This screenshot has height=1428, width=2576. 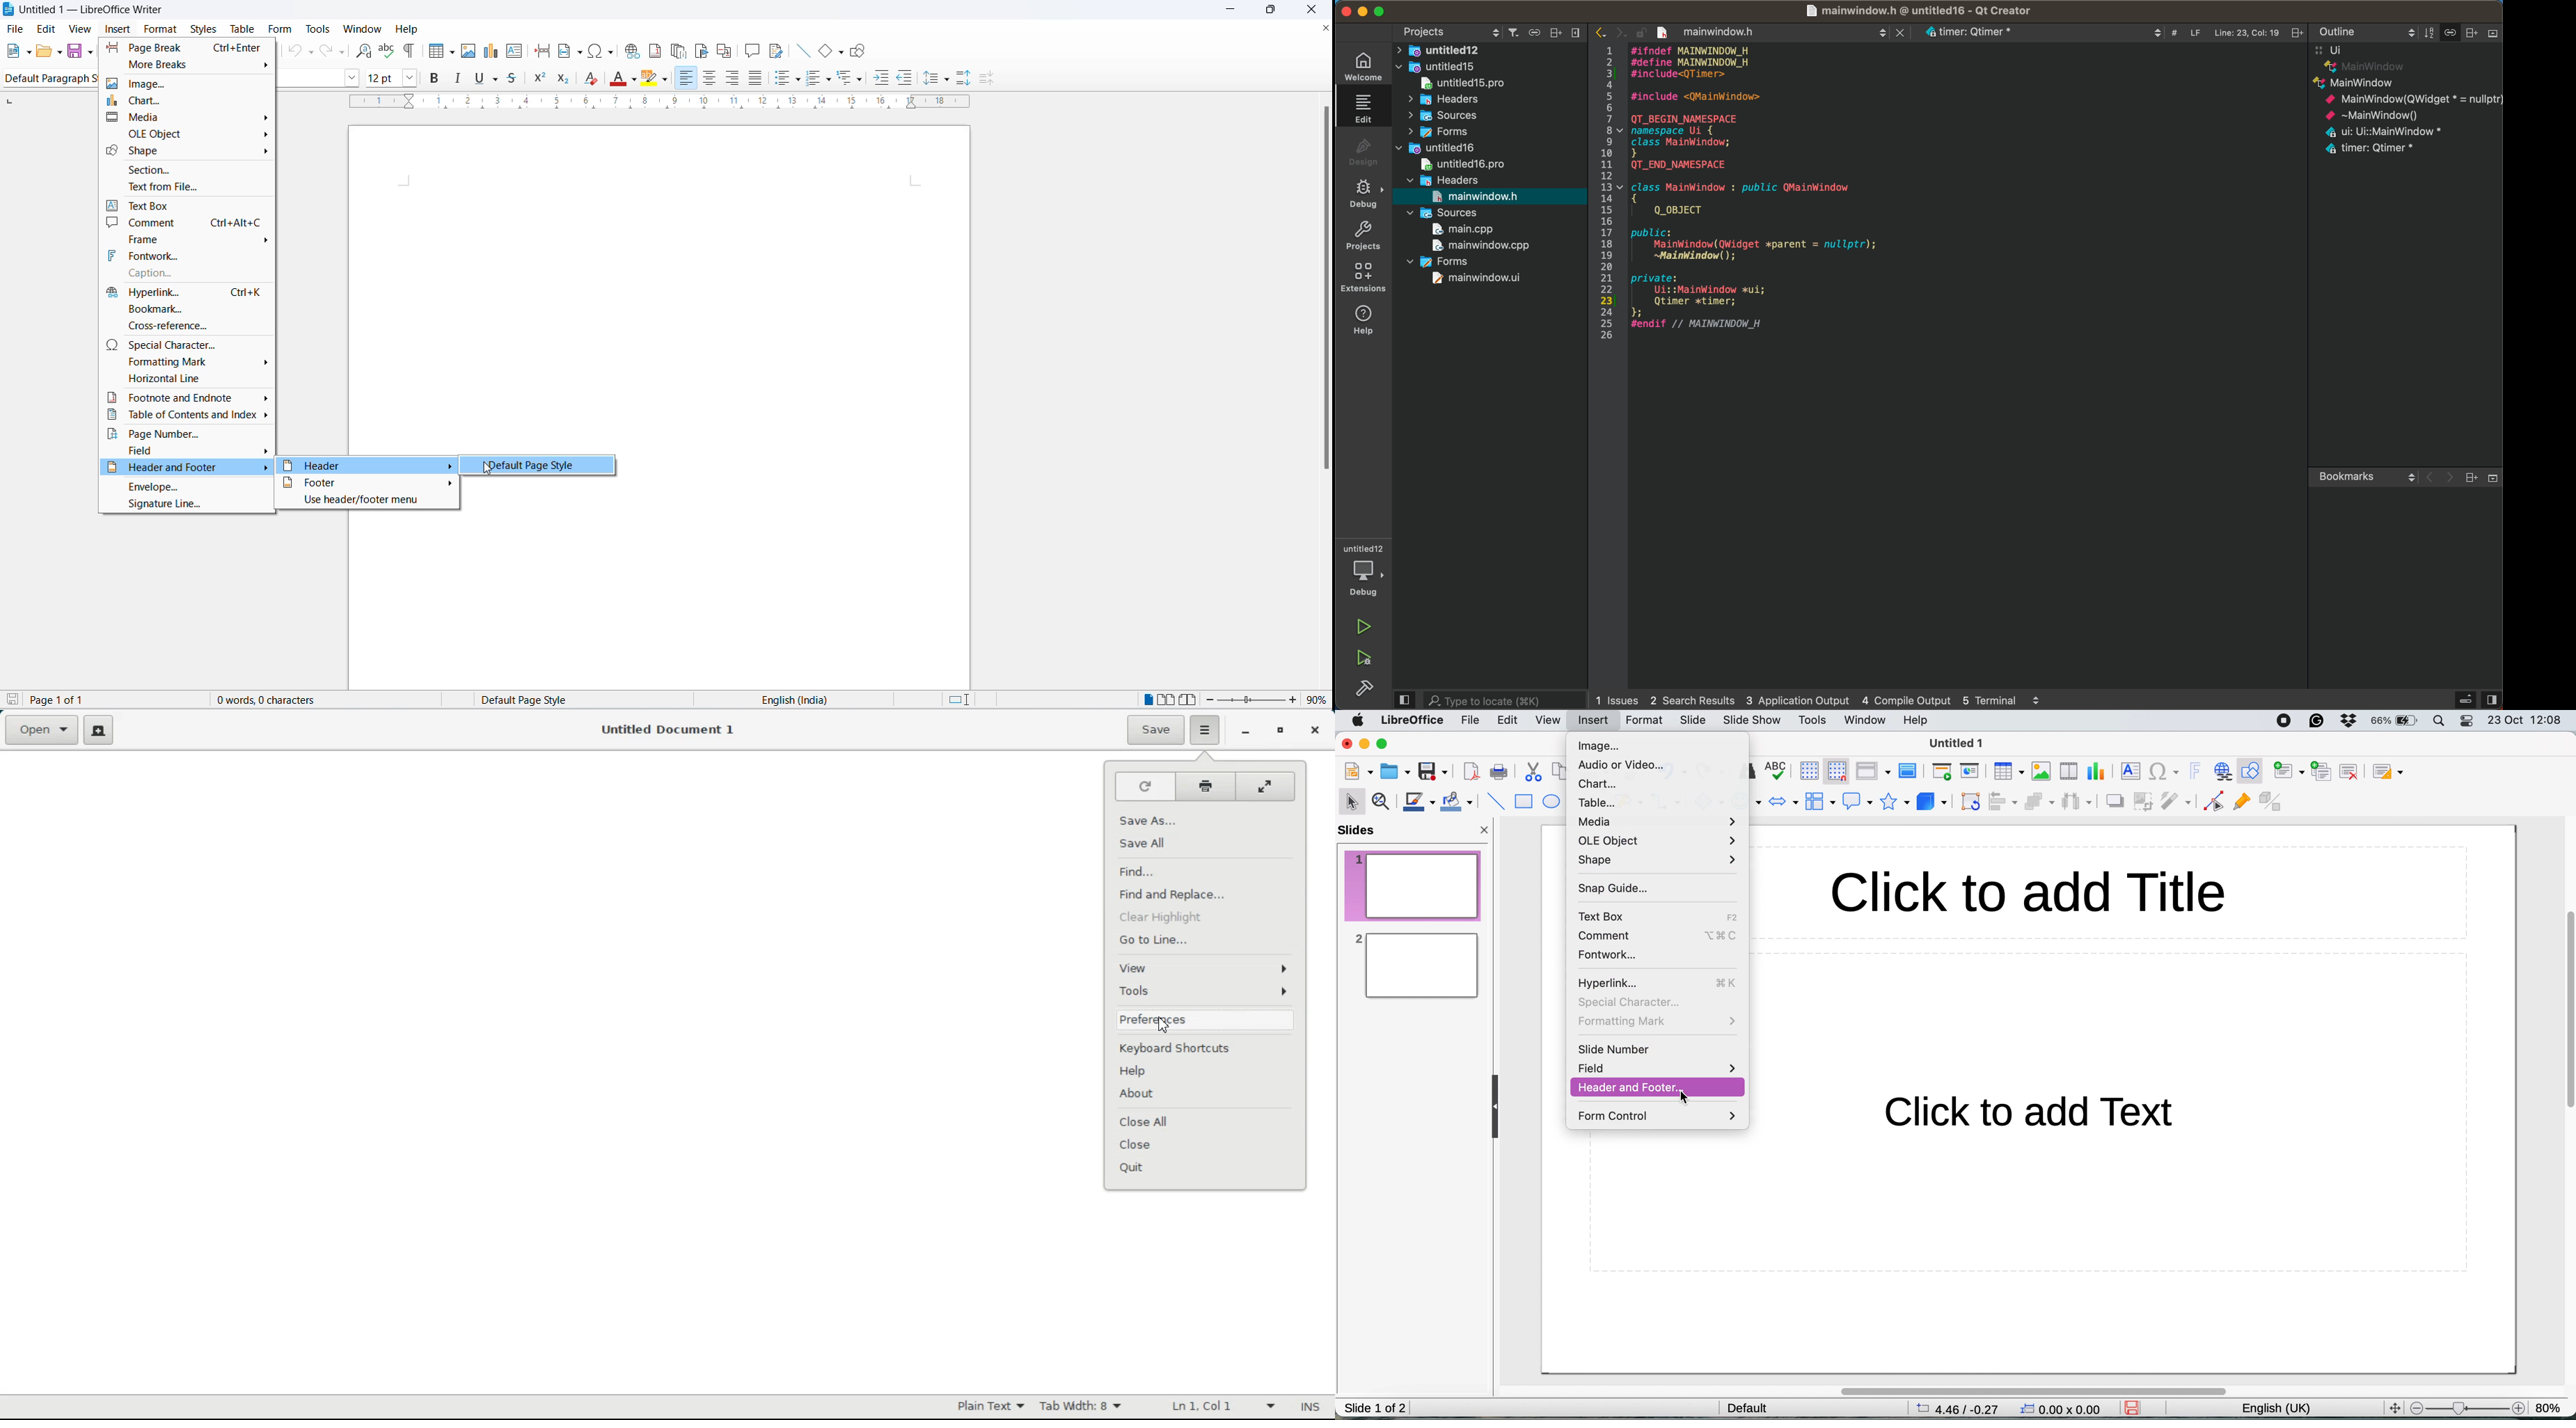 I want to click on ellipse, so click(x=1552, y=802).